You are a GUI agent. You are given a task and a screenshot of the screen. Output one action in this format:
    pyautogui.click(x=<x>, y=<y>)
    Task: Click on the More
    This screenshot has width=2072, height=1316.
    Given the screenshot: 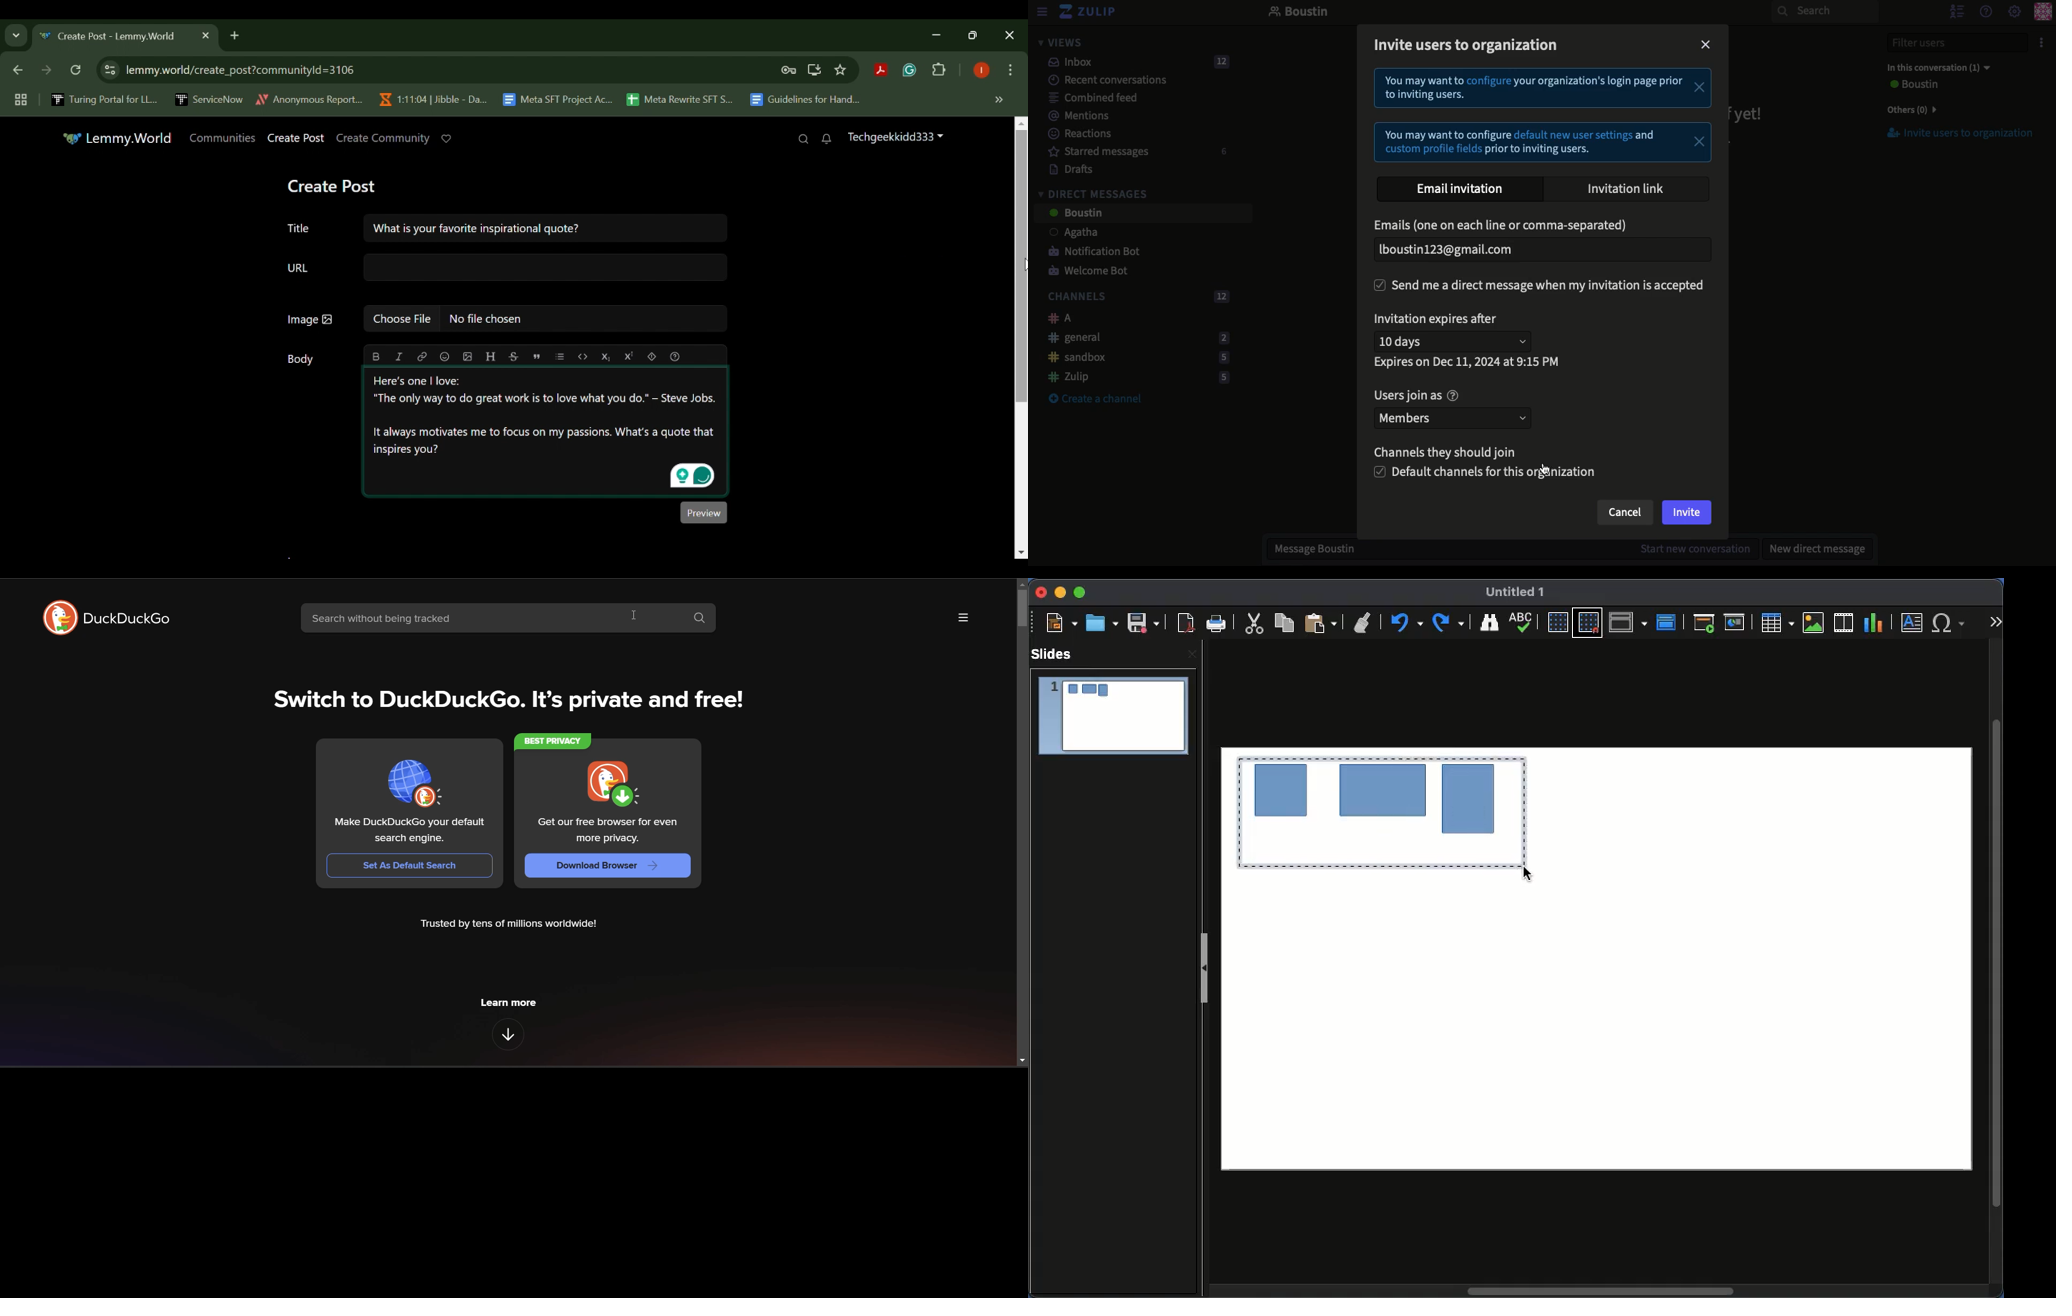 What is the action you would take?
    pyautogui.click(x=1995, y=617)
    